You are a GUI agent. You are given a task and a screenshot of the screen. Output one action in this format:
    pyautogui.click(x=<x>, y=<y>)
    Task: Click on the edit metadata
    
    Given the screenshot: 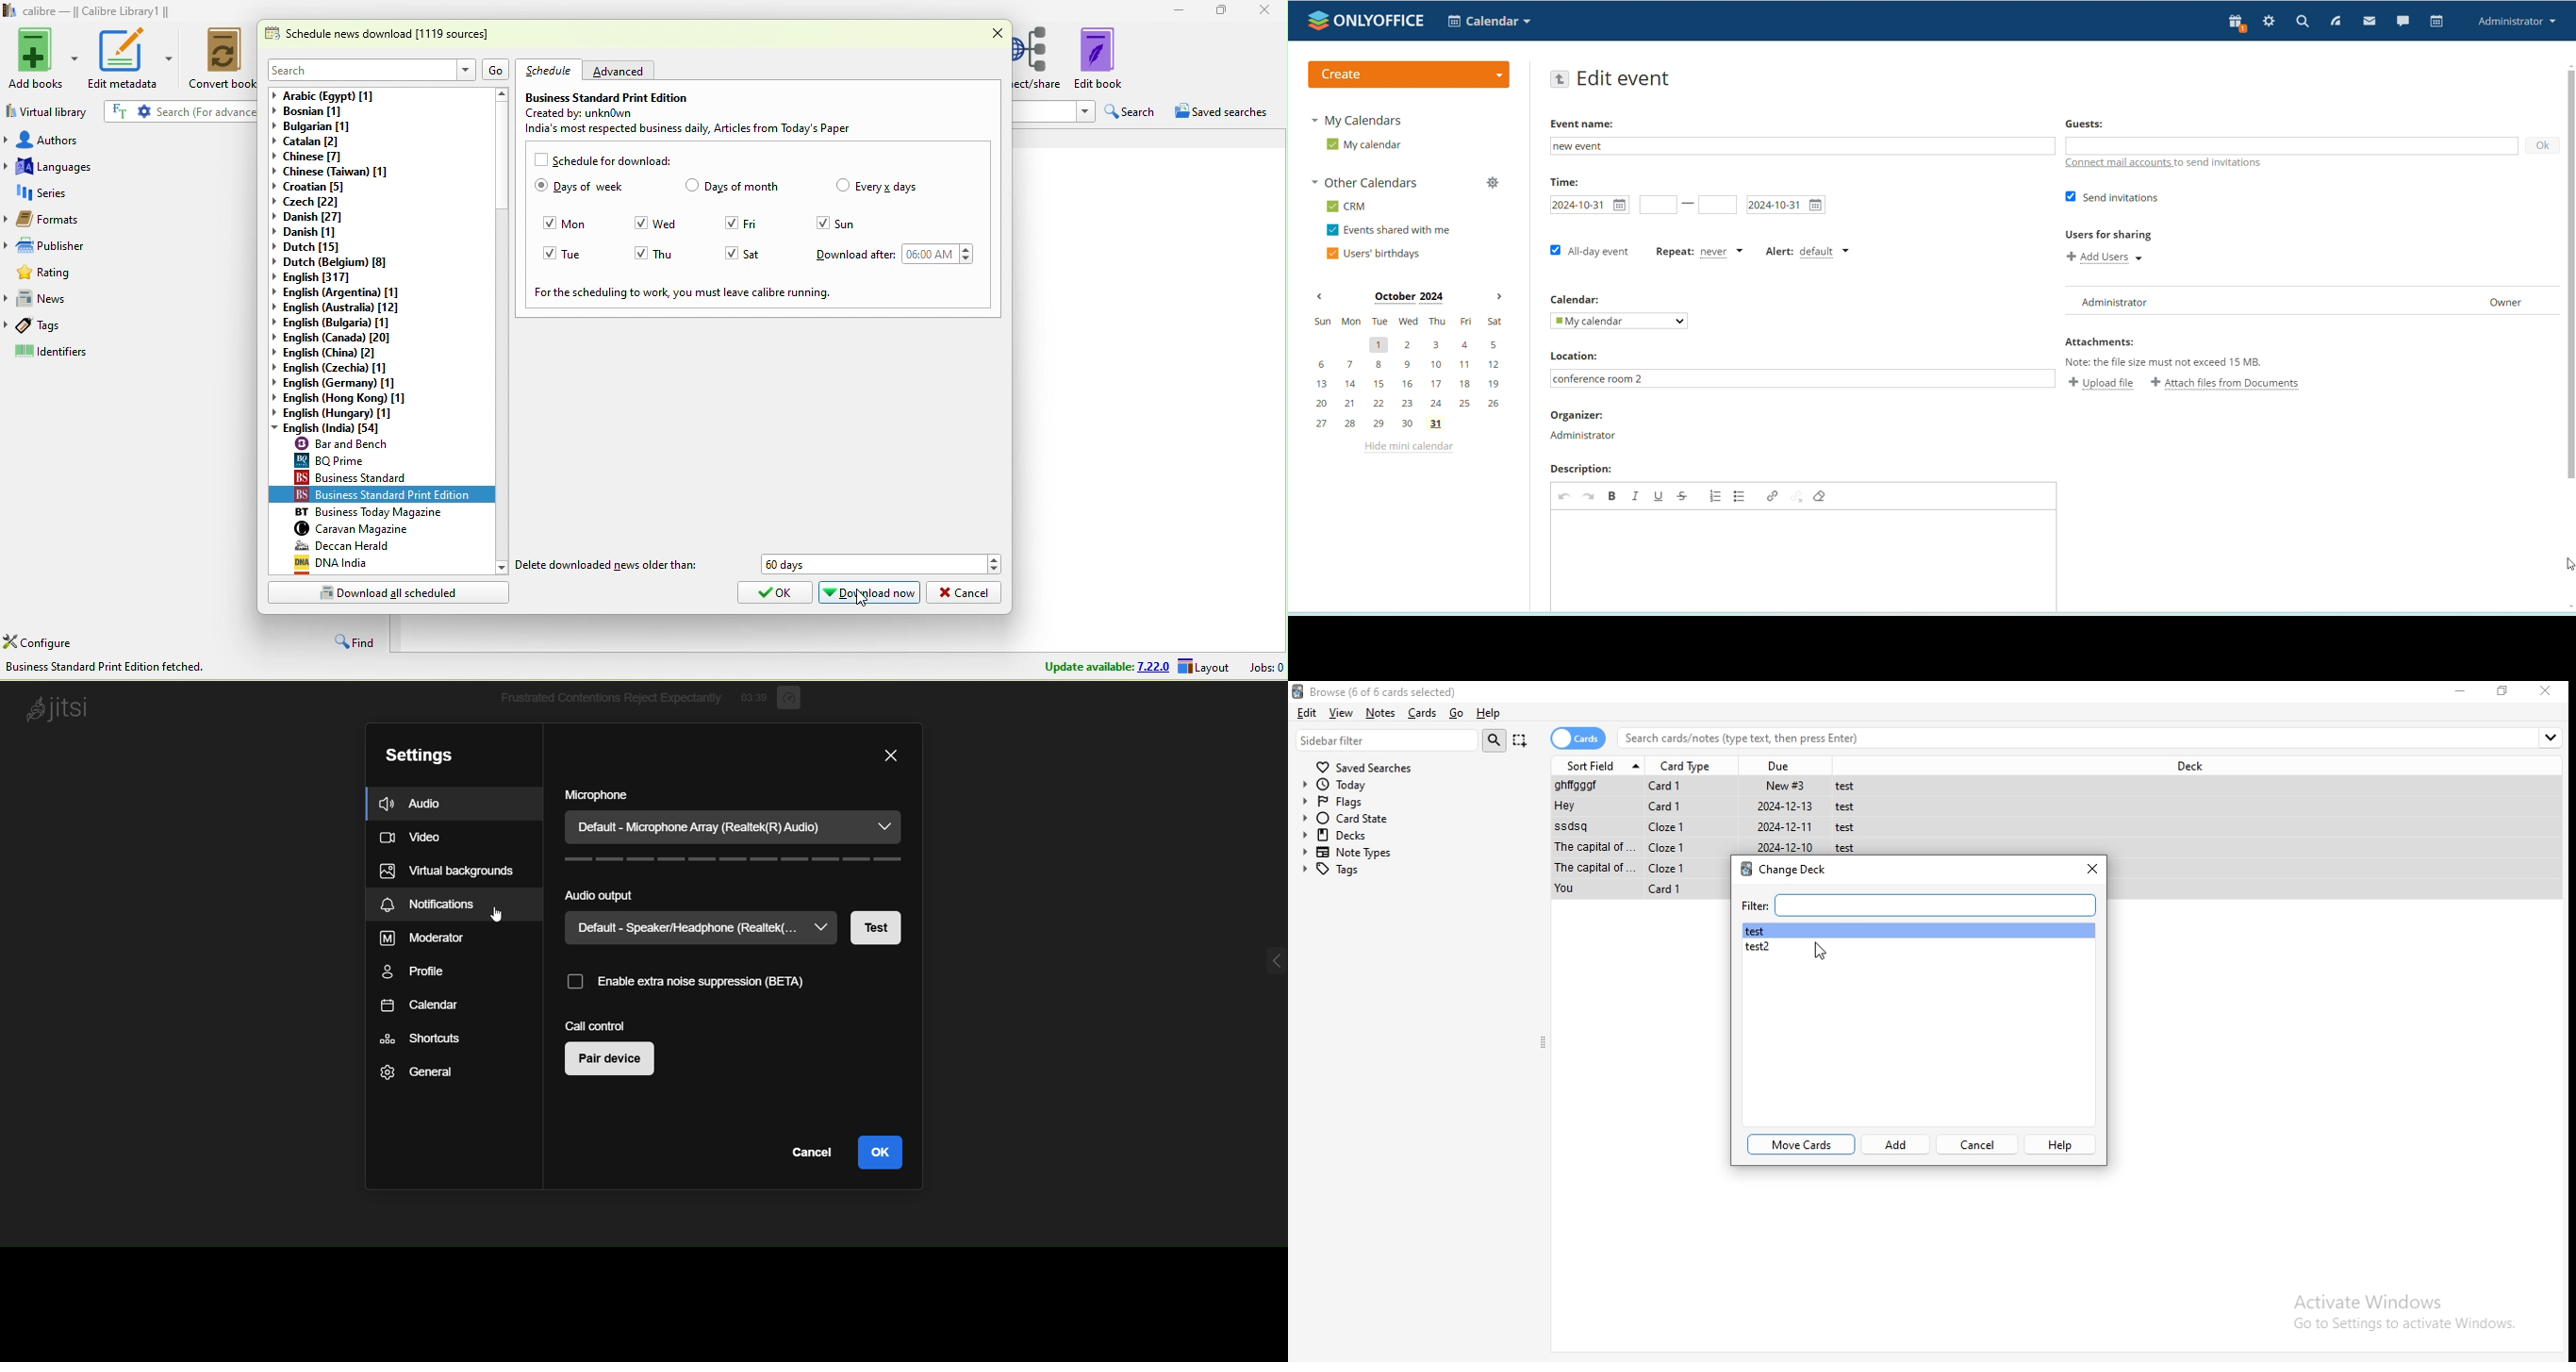 What is the action you would take?
    pyautogui.click(x=122, y=58)
    